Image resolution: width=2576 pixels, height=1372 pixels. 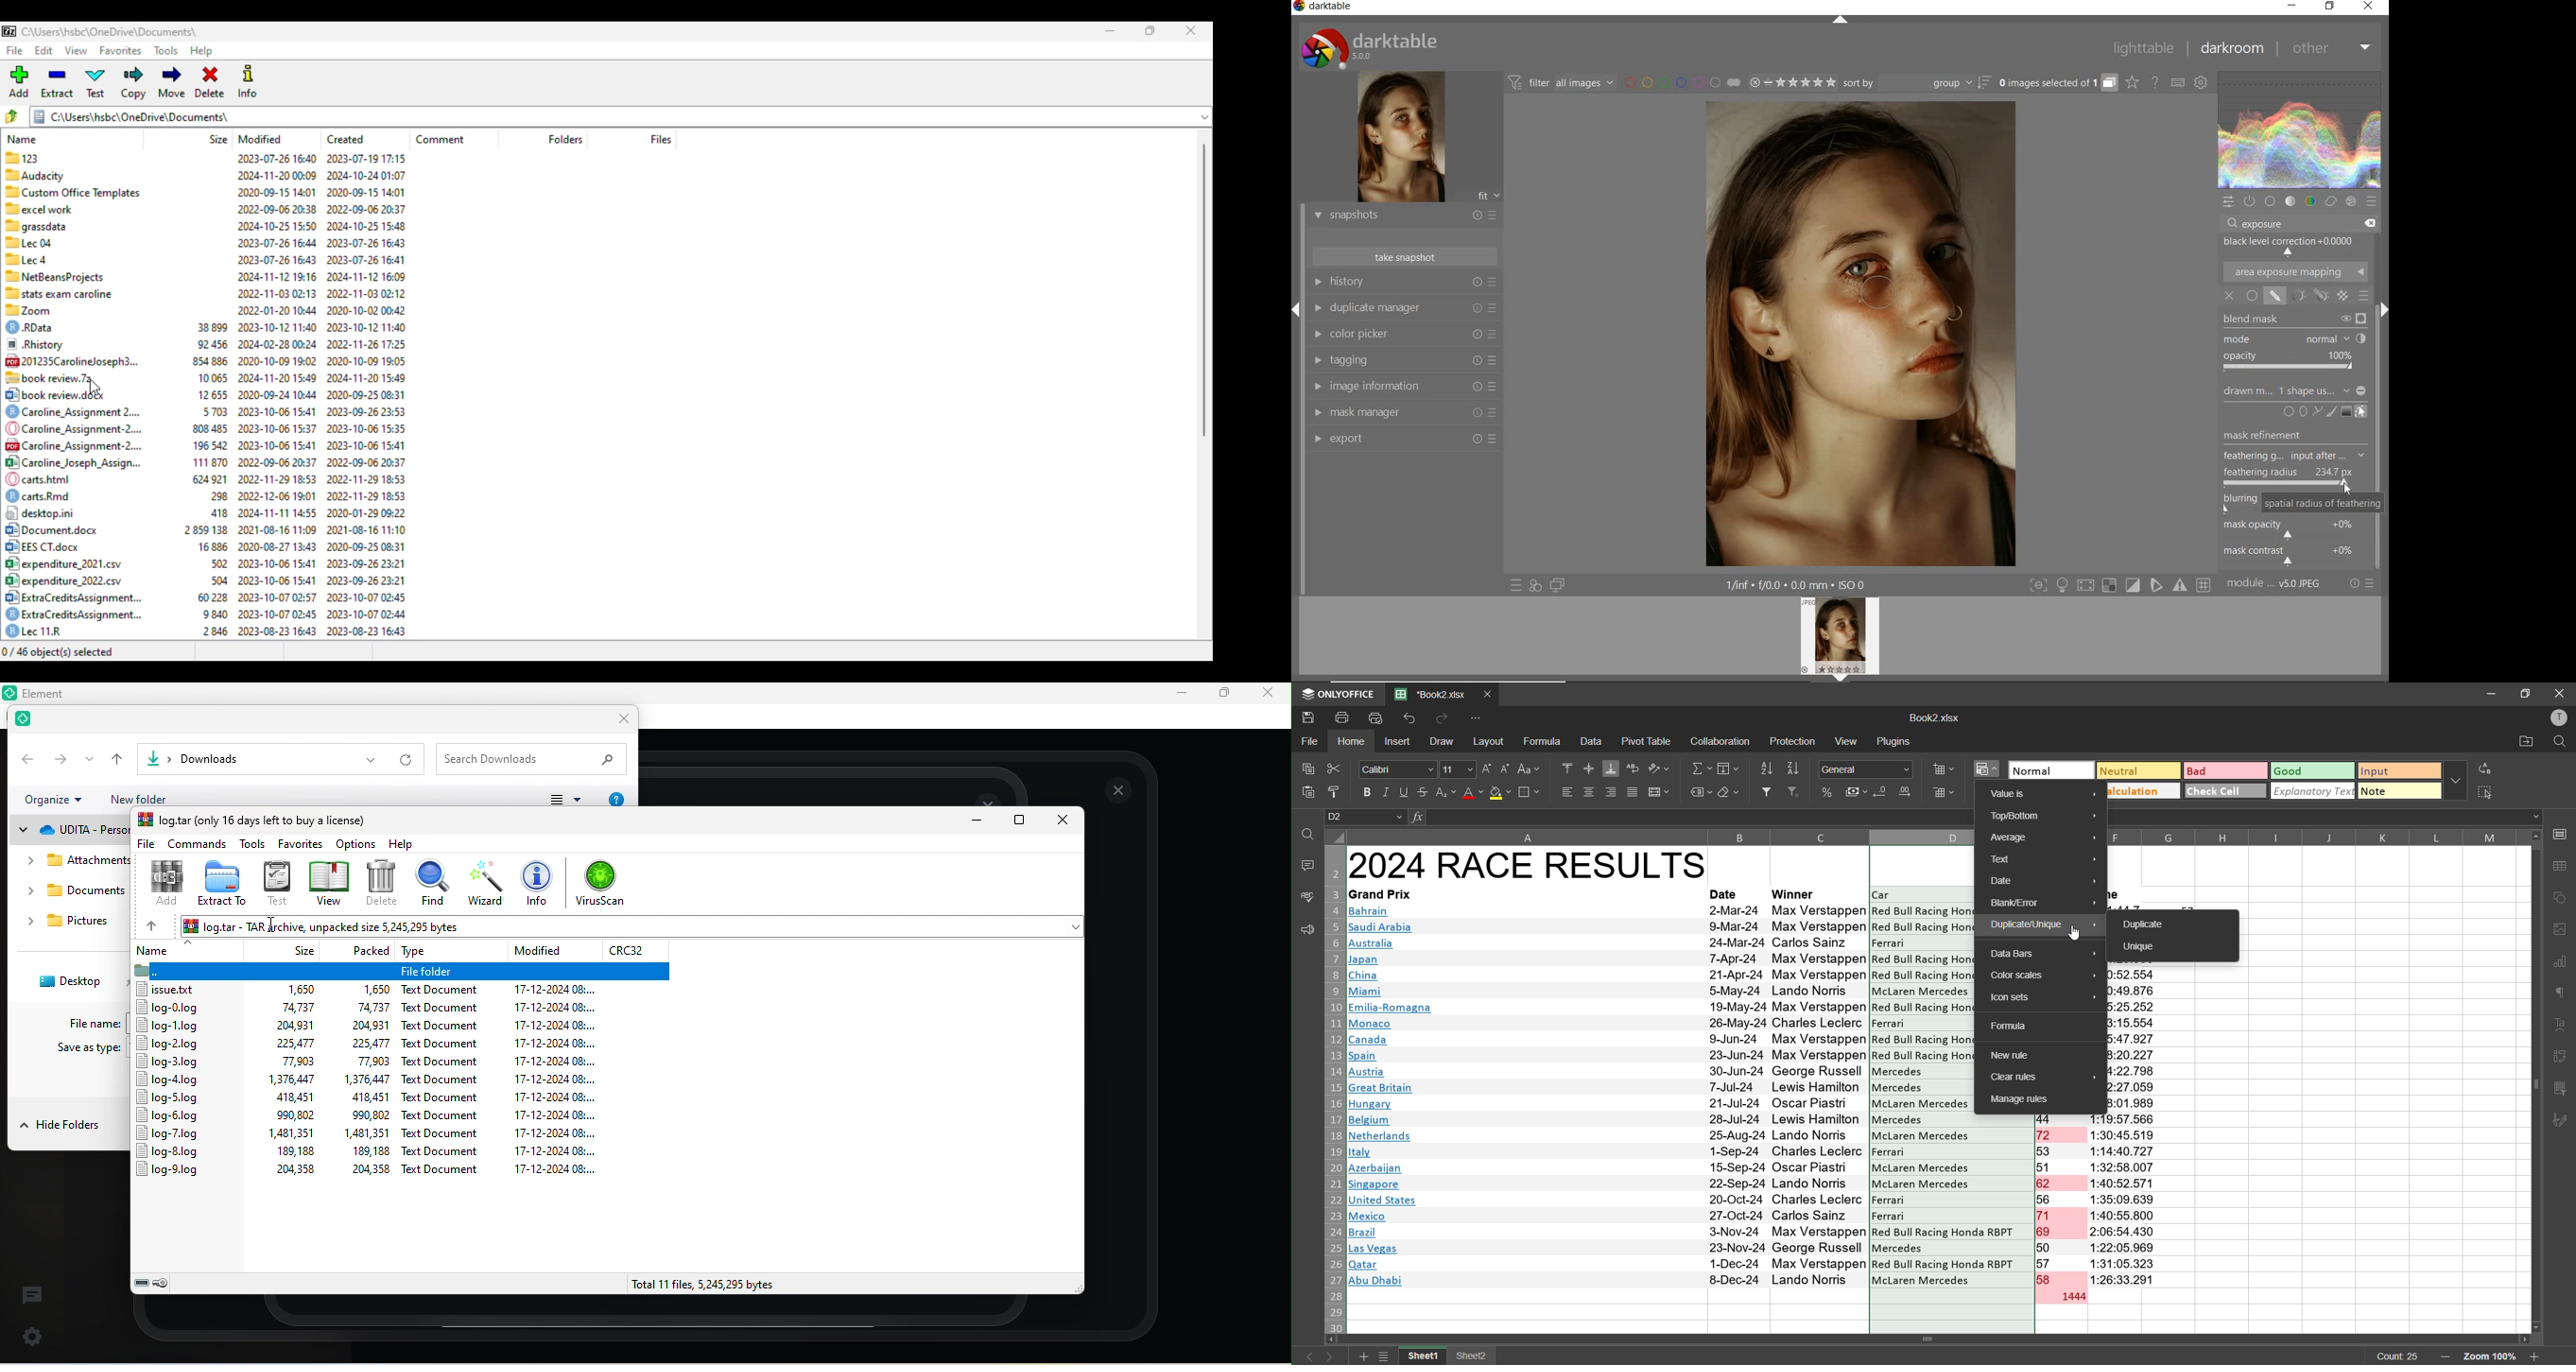 I want to click on module....V5.0jpeg, so click(x=2283, y=585).